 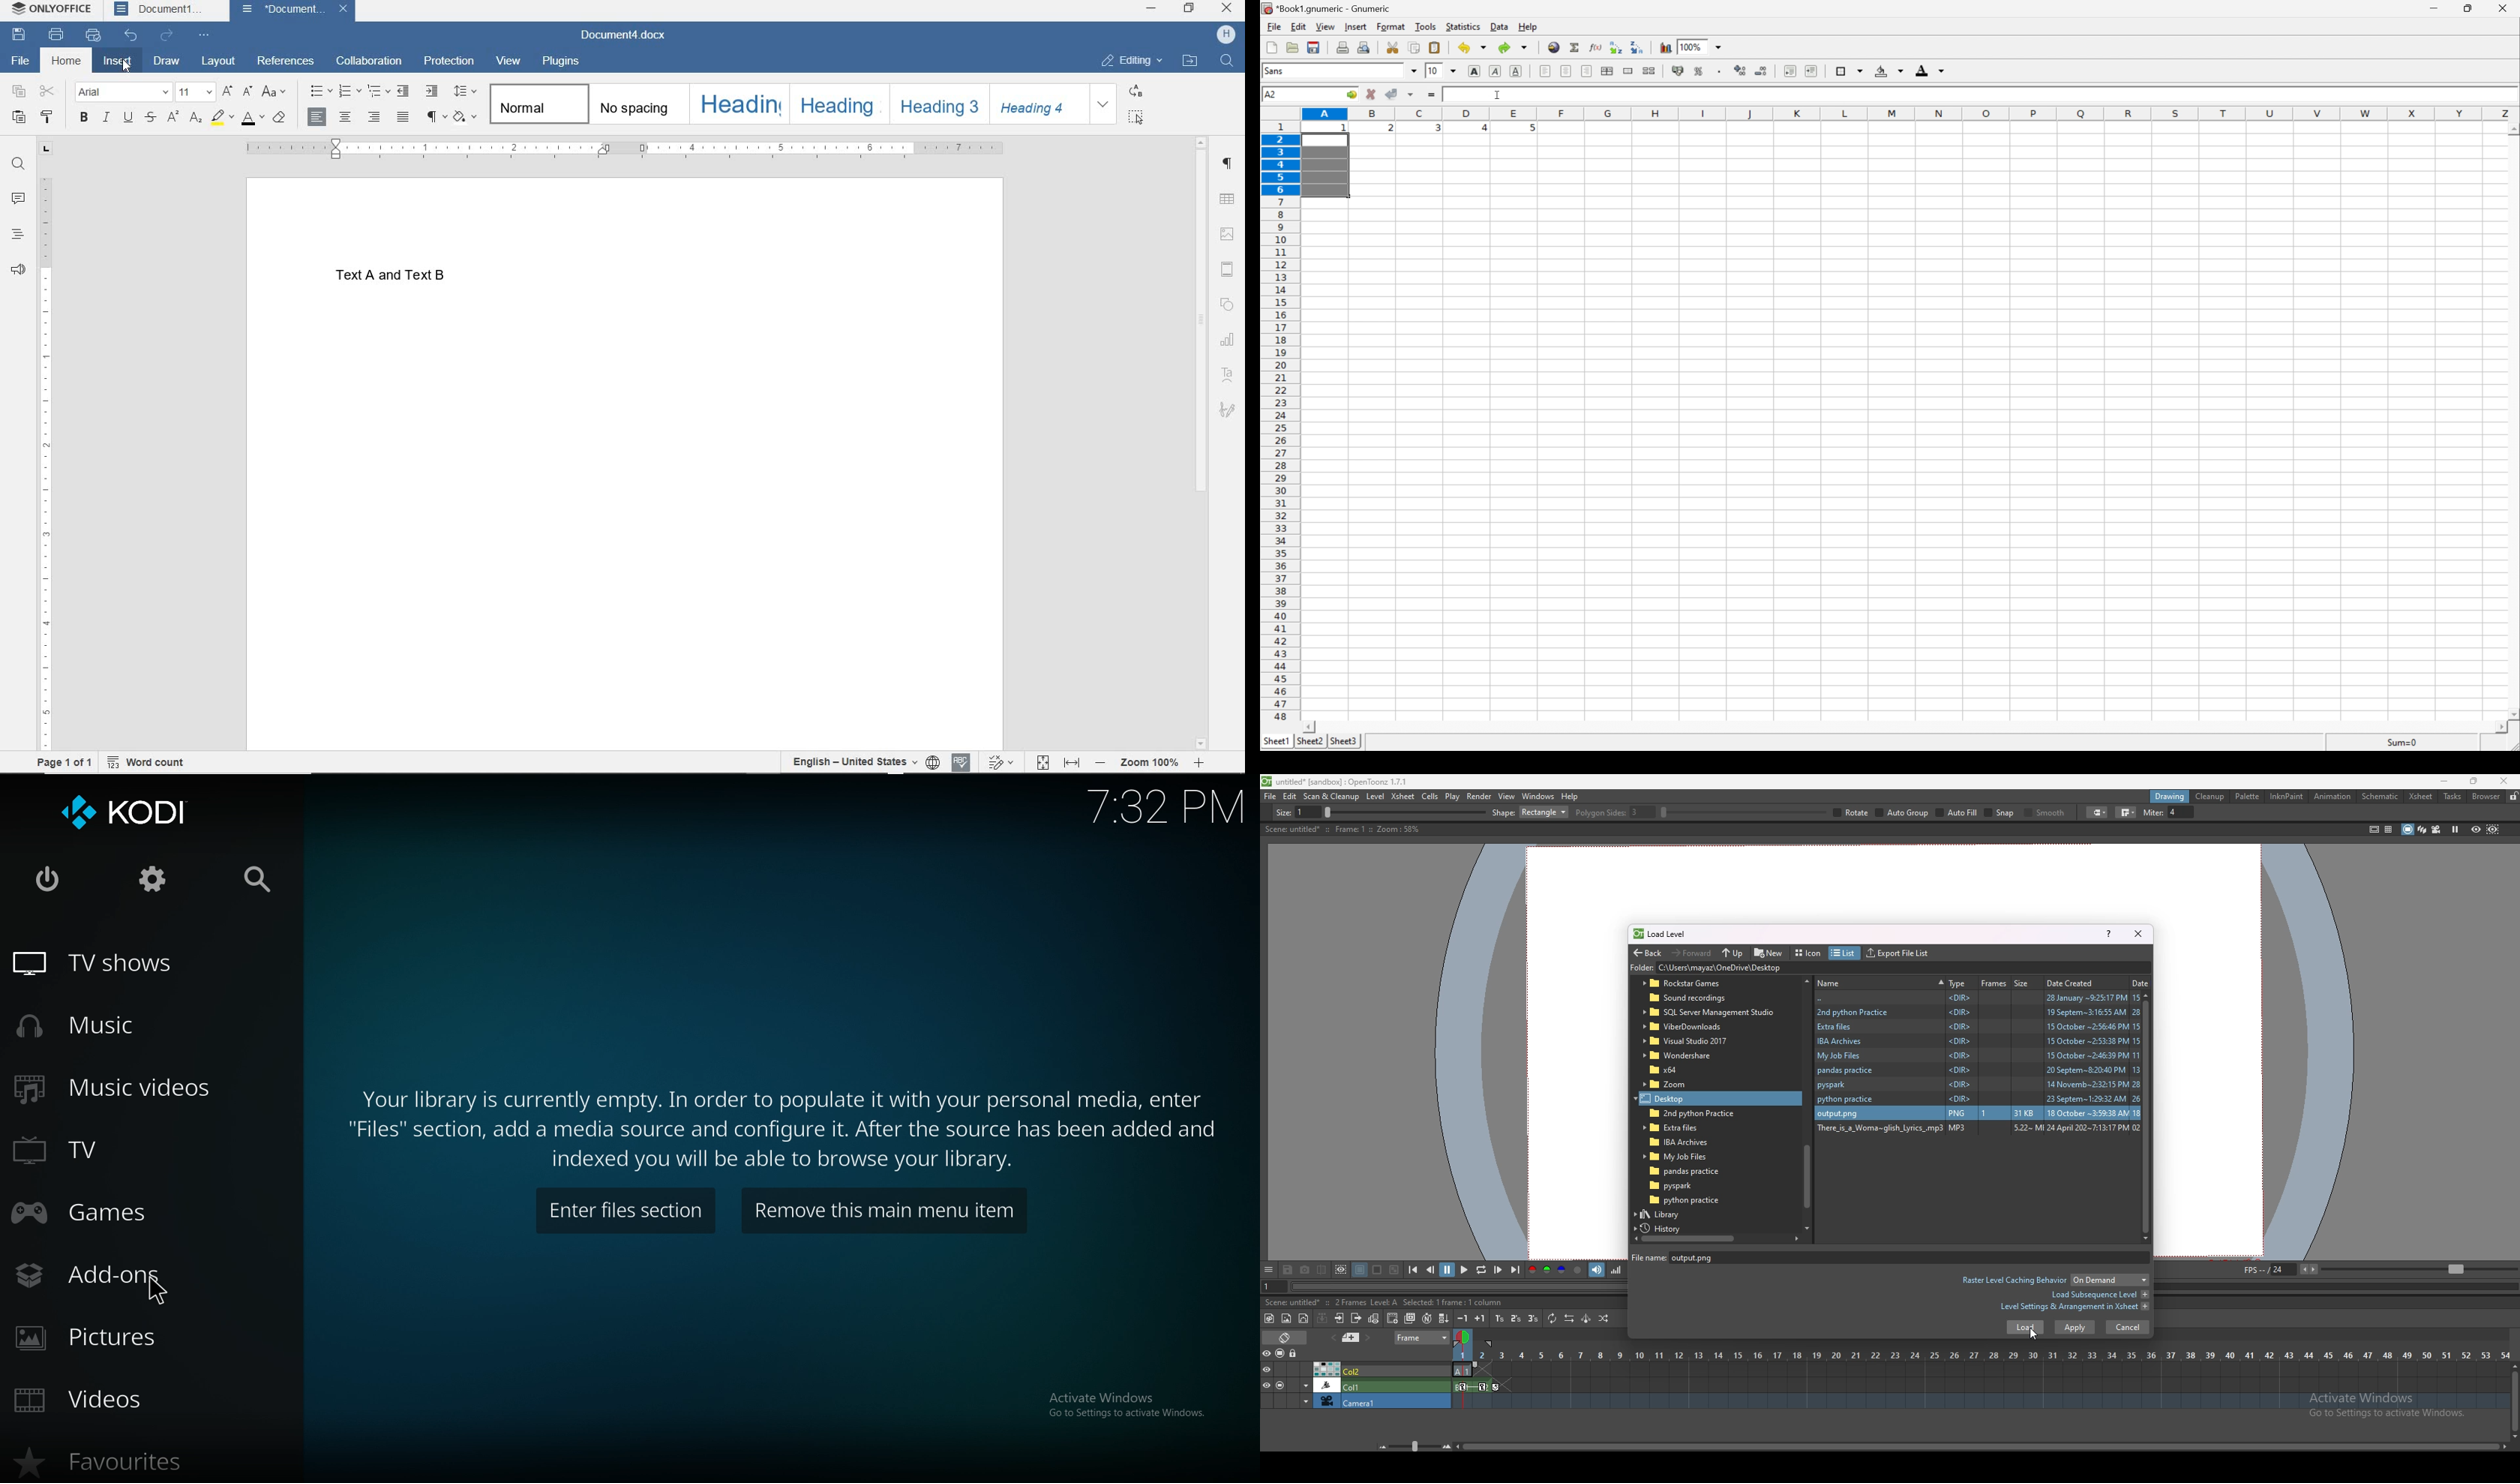 What do you see at coordinates (1137, 117) in the screenshot?
I see `SELECT ALL` at bounding box center [1137, 117].